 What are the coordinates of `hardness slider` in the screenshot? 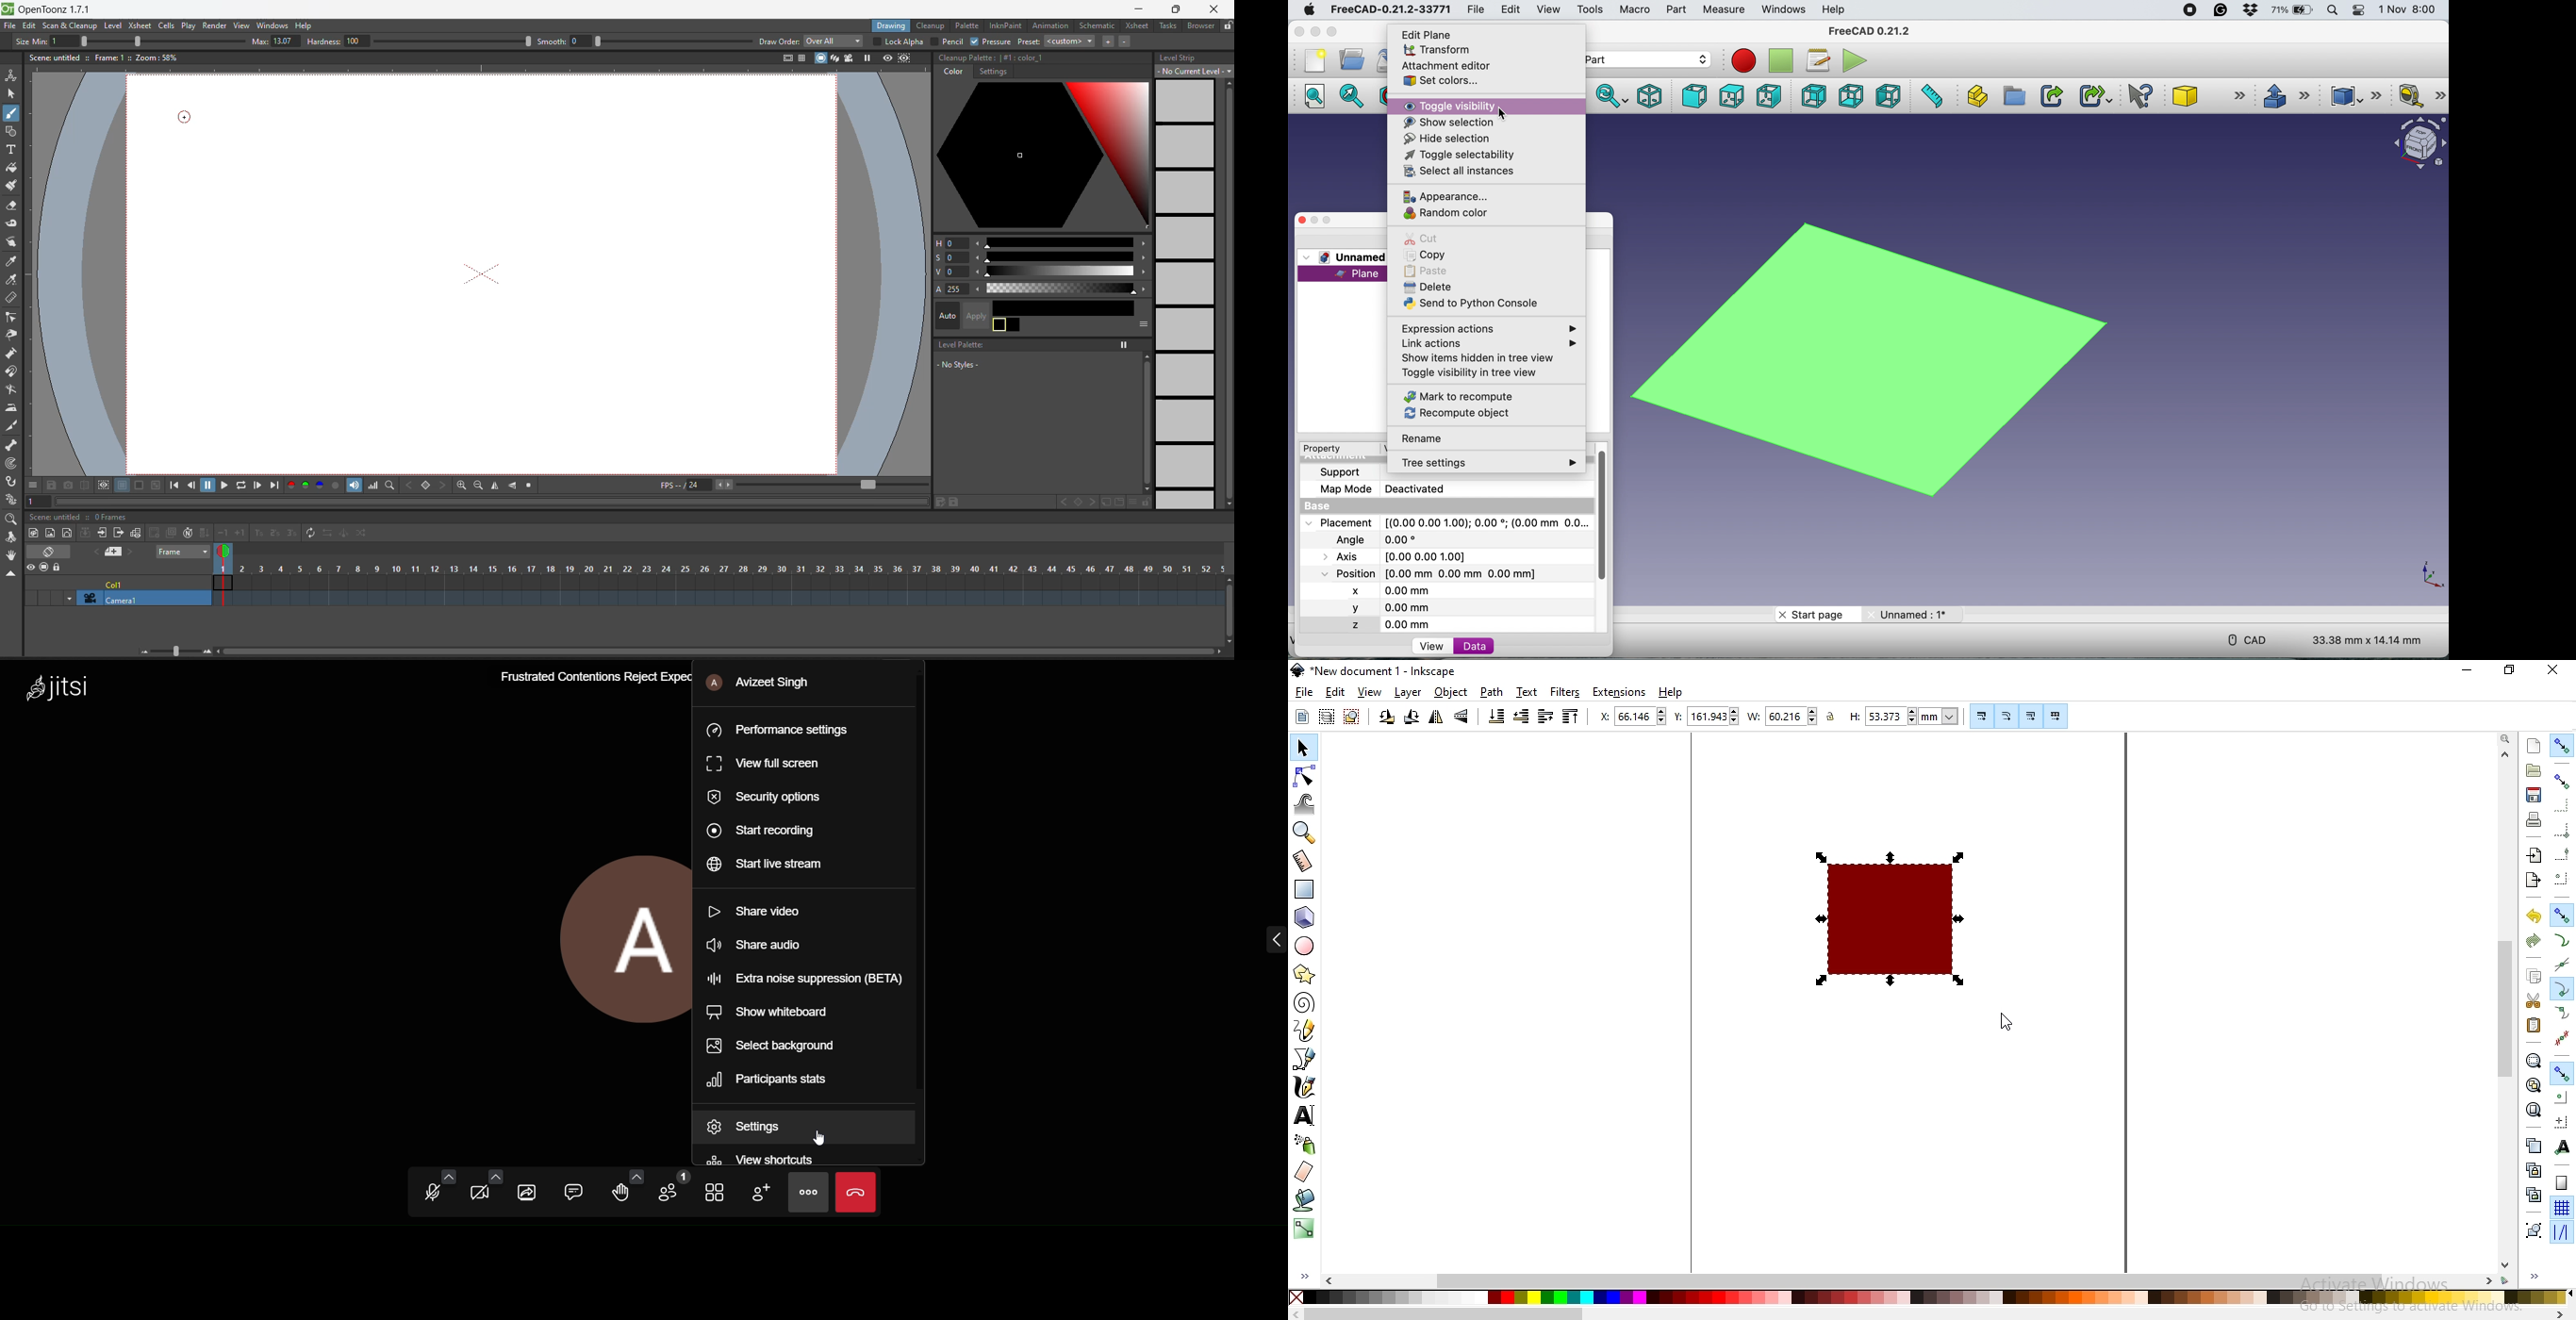 It's located at (415, 40).